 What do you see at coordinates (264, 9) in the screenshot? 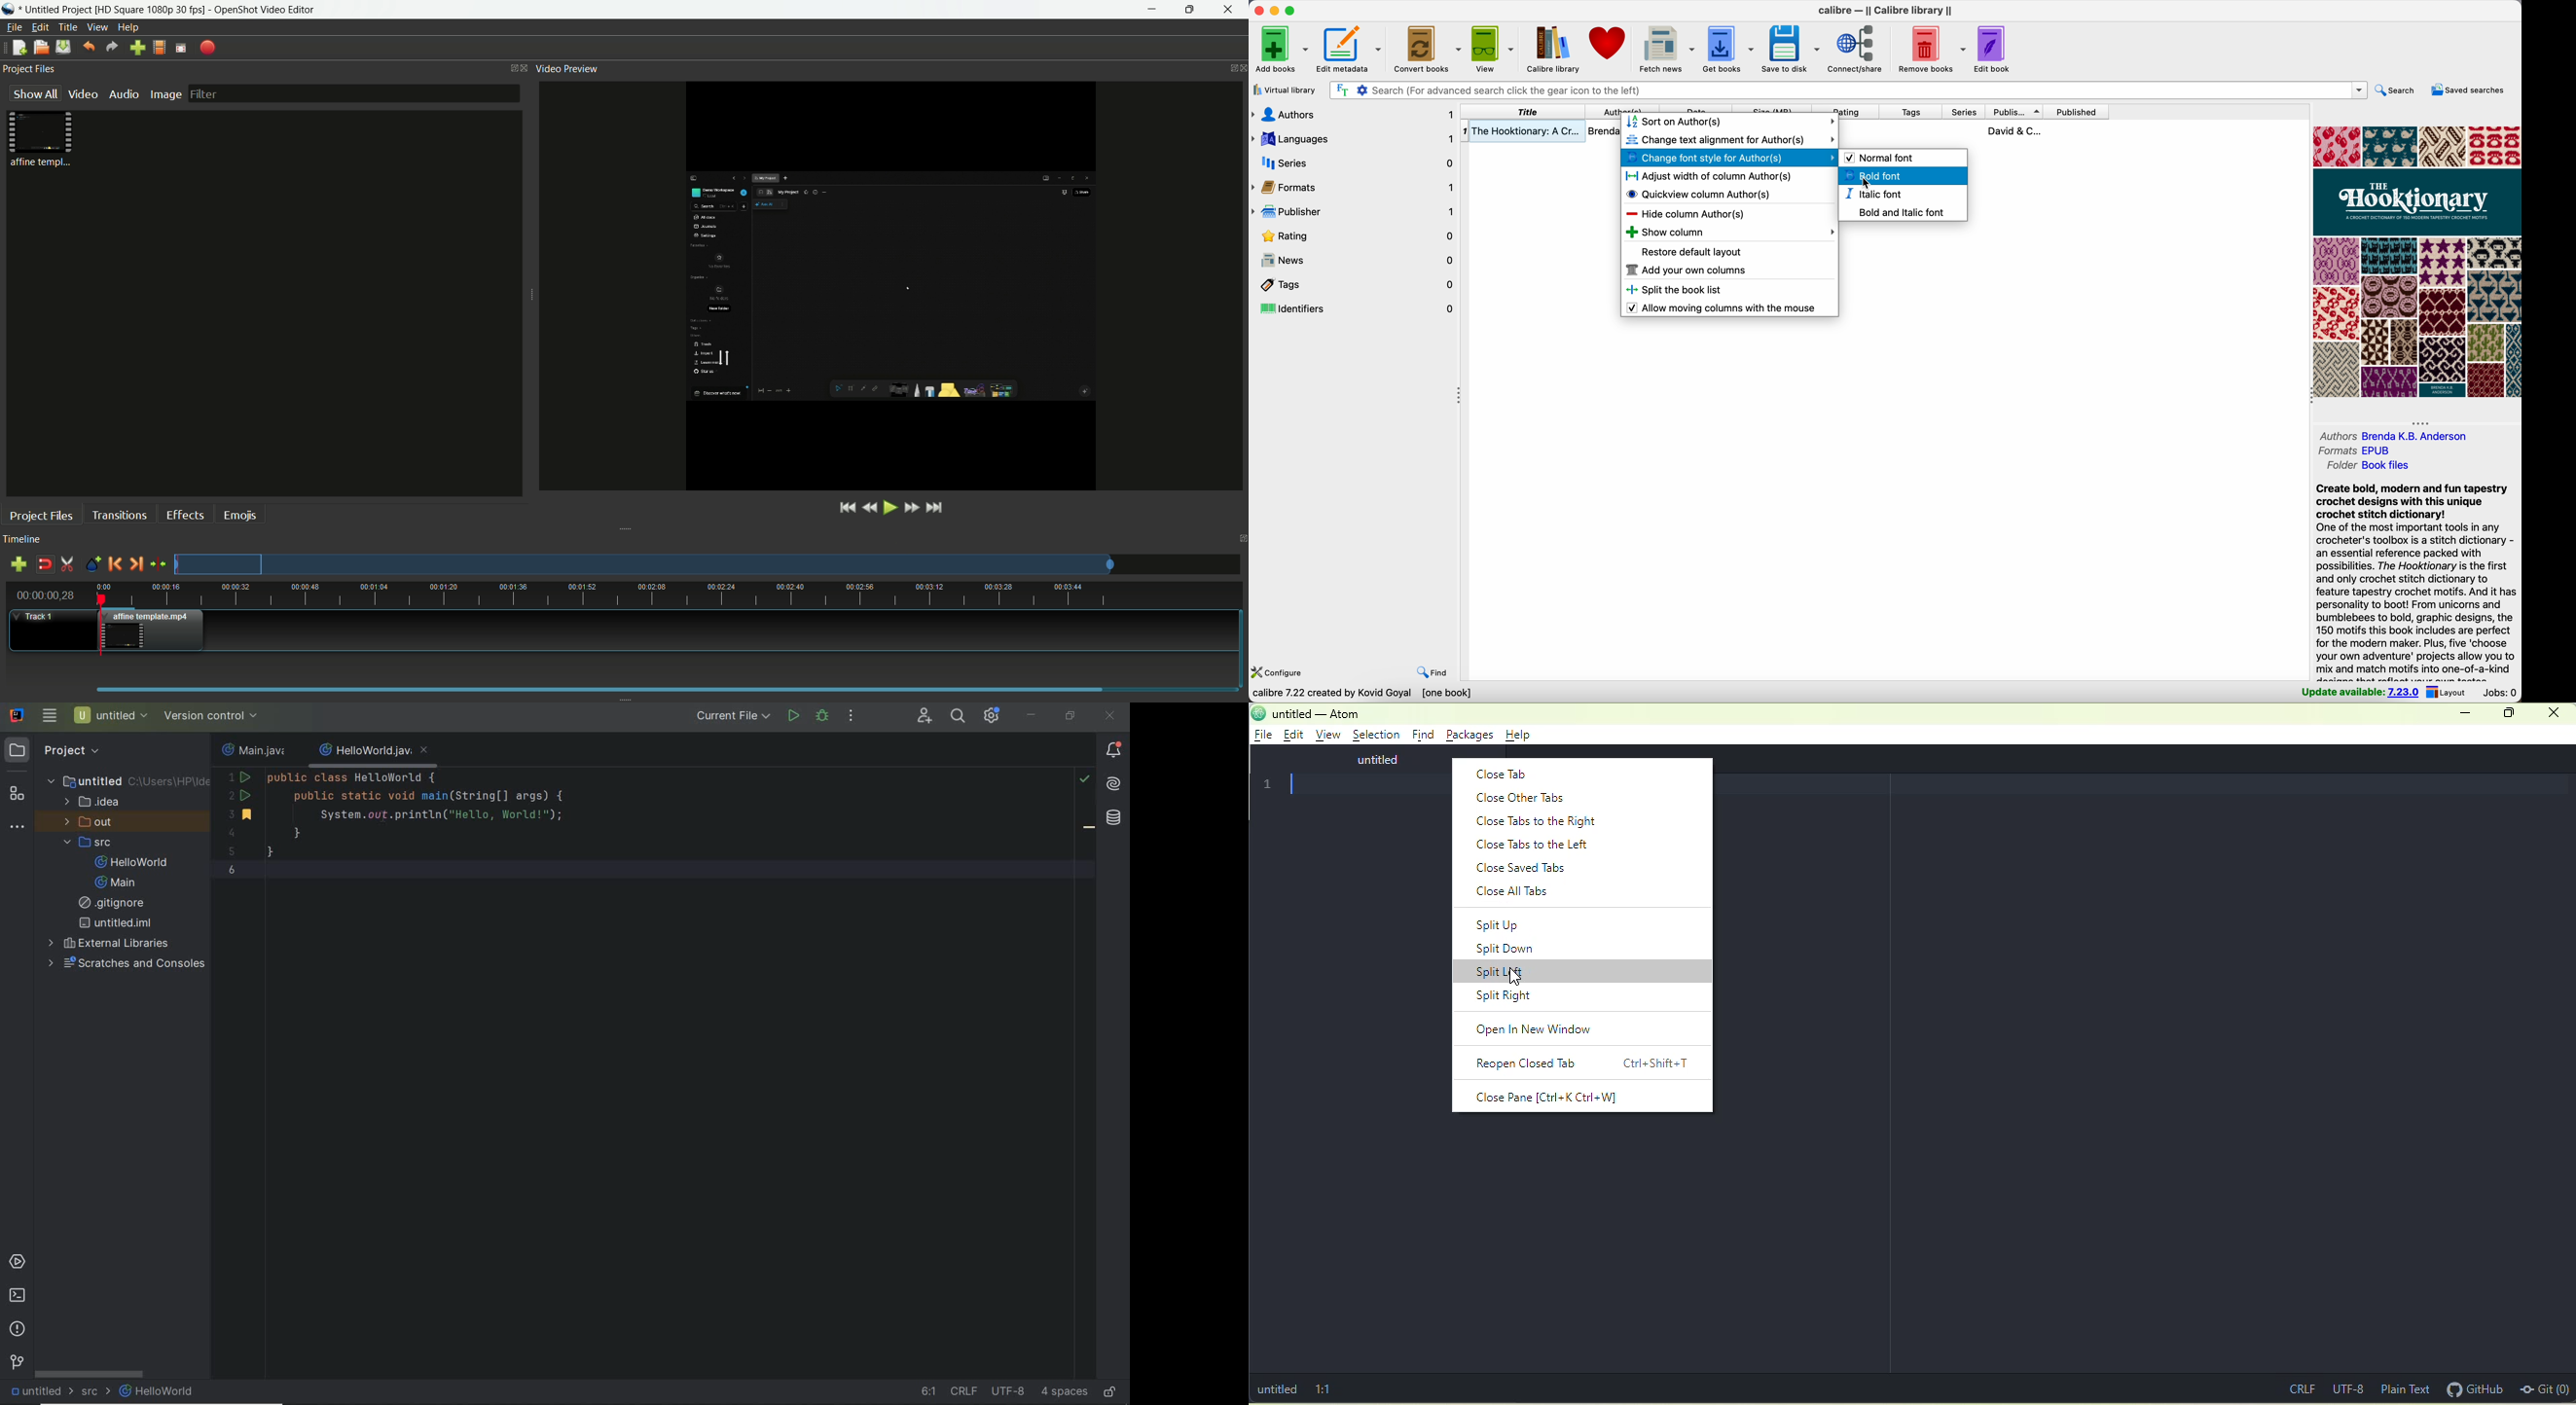
I see `app name` at bounding box center [264, 9].